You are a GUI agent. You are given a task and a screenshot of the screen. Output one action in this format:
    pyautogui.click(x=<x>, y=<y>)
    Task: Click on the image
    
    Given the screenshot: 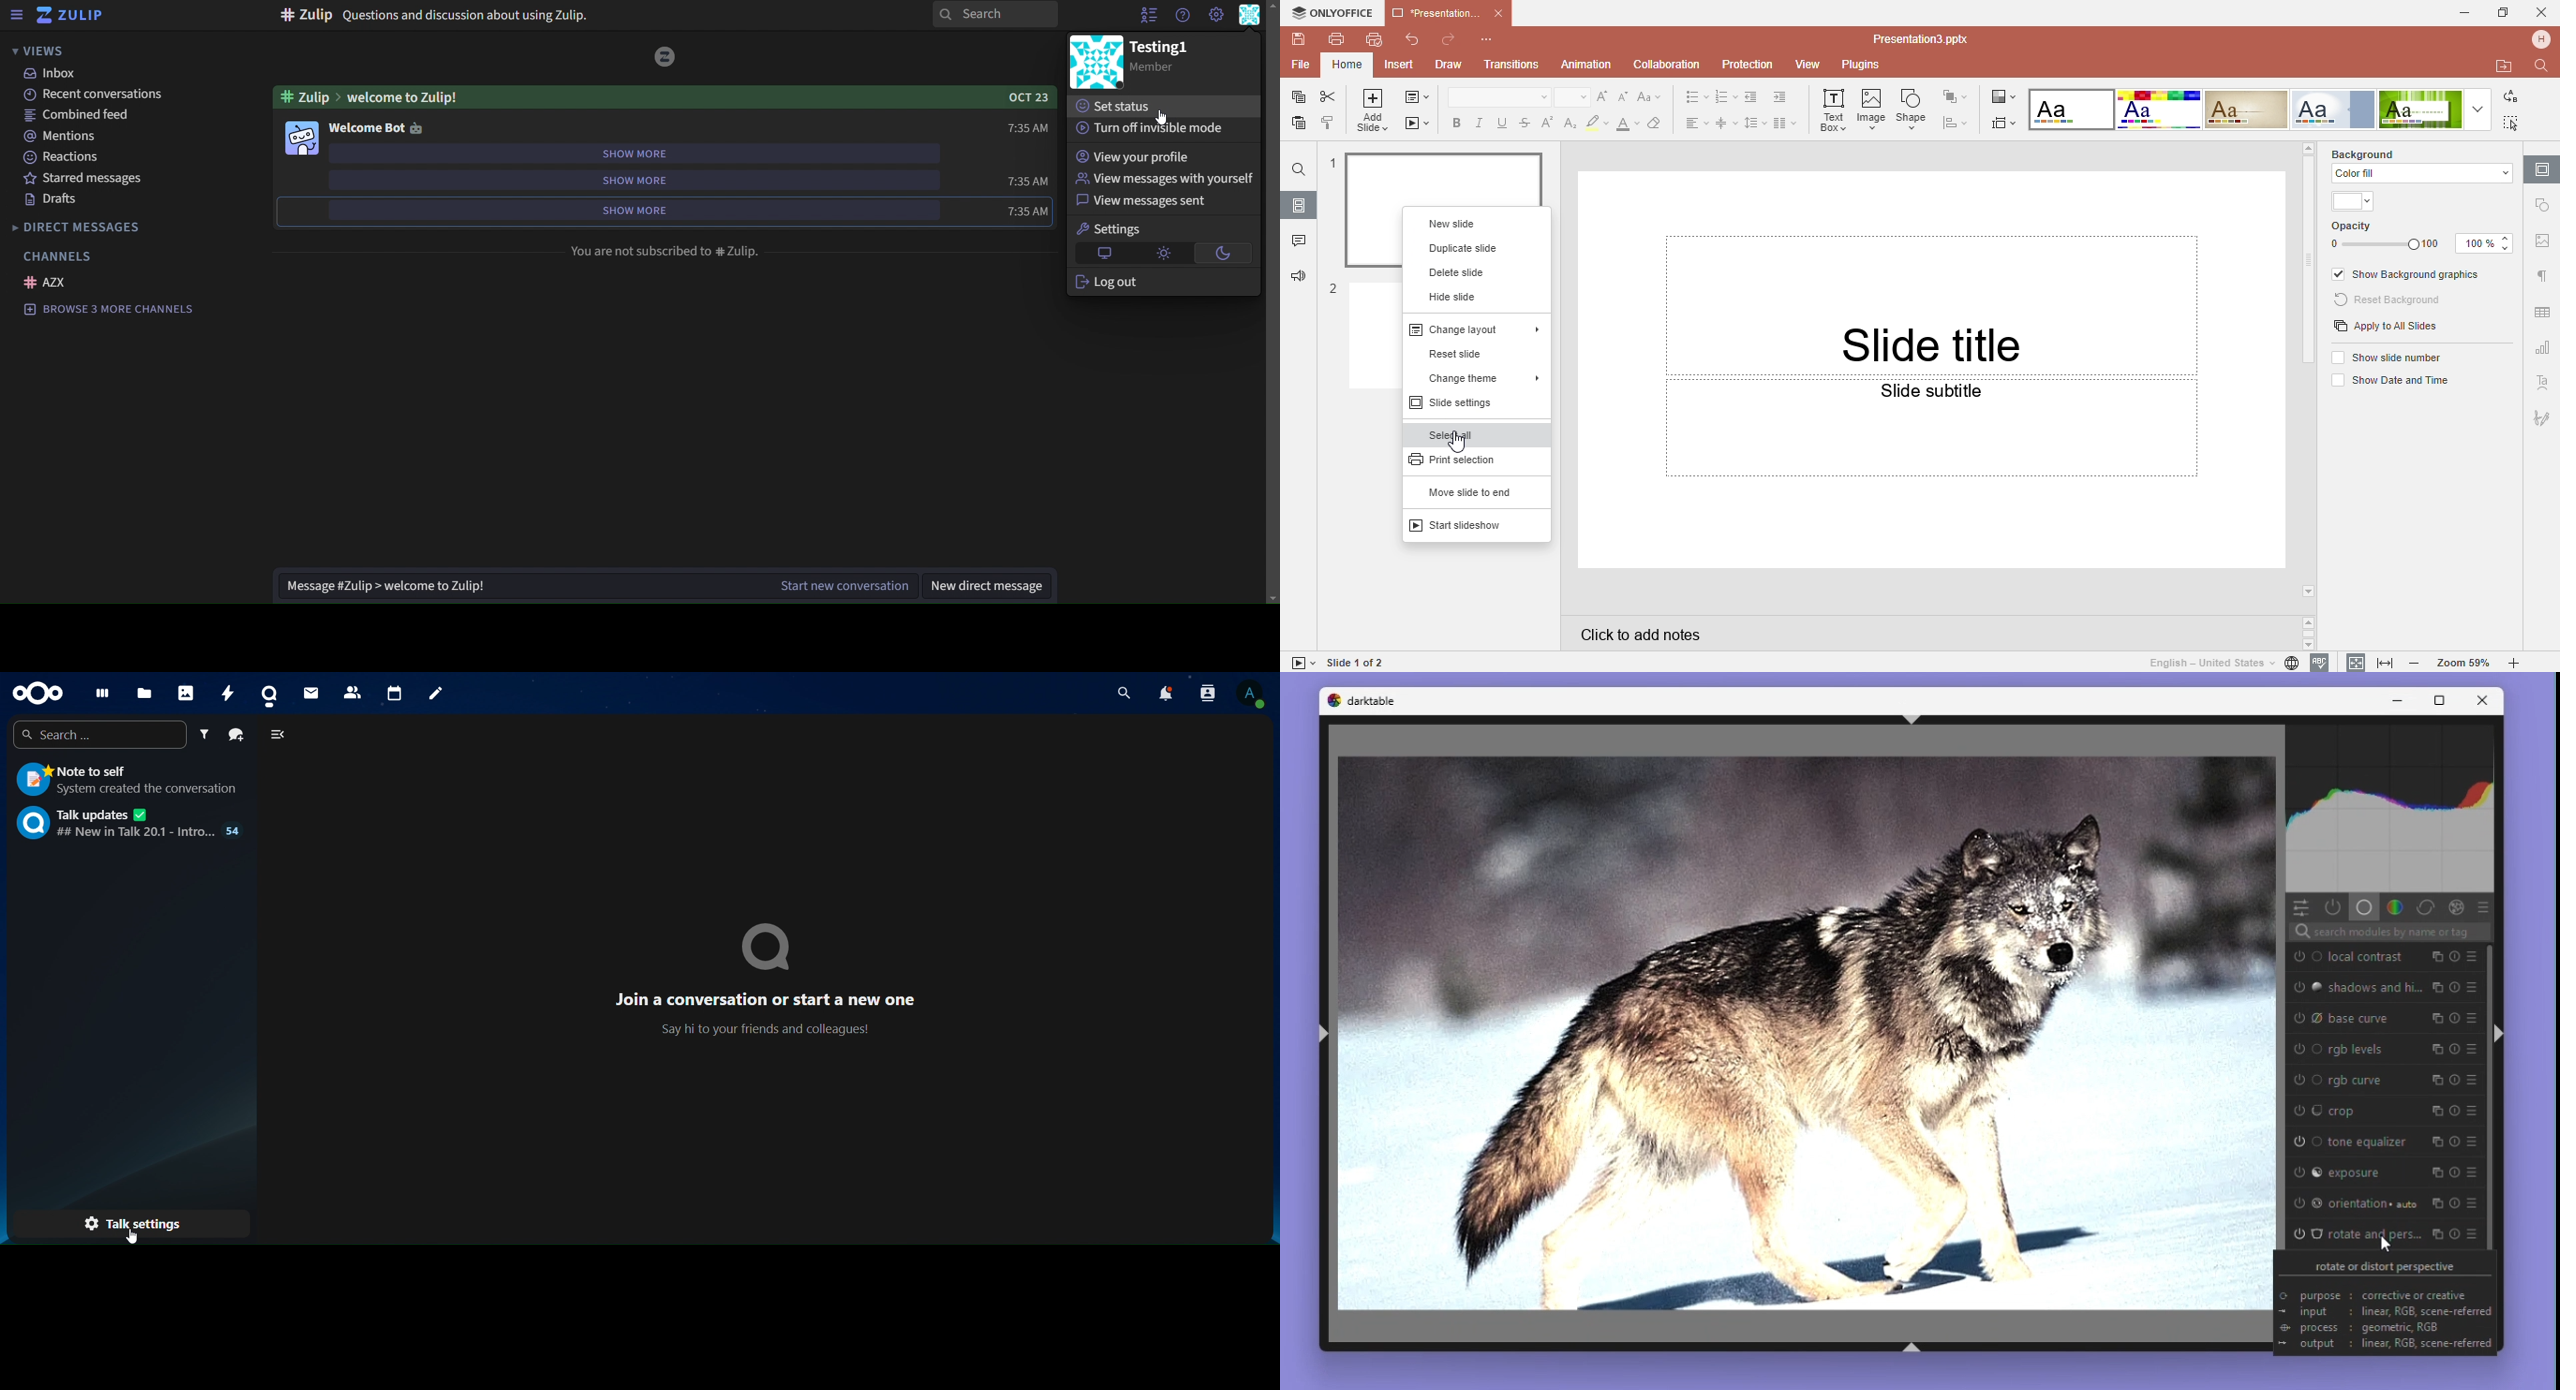 What is the action you would take?
    pyautogui.click(x=1095, y=61)
    